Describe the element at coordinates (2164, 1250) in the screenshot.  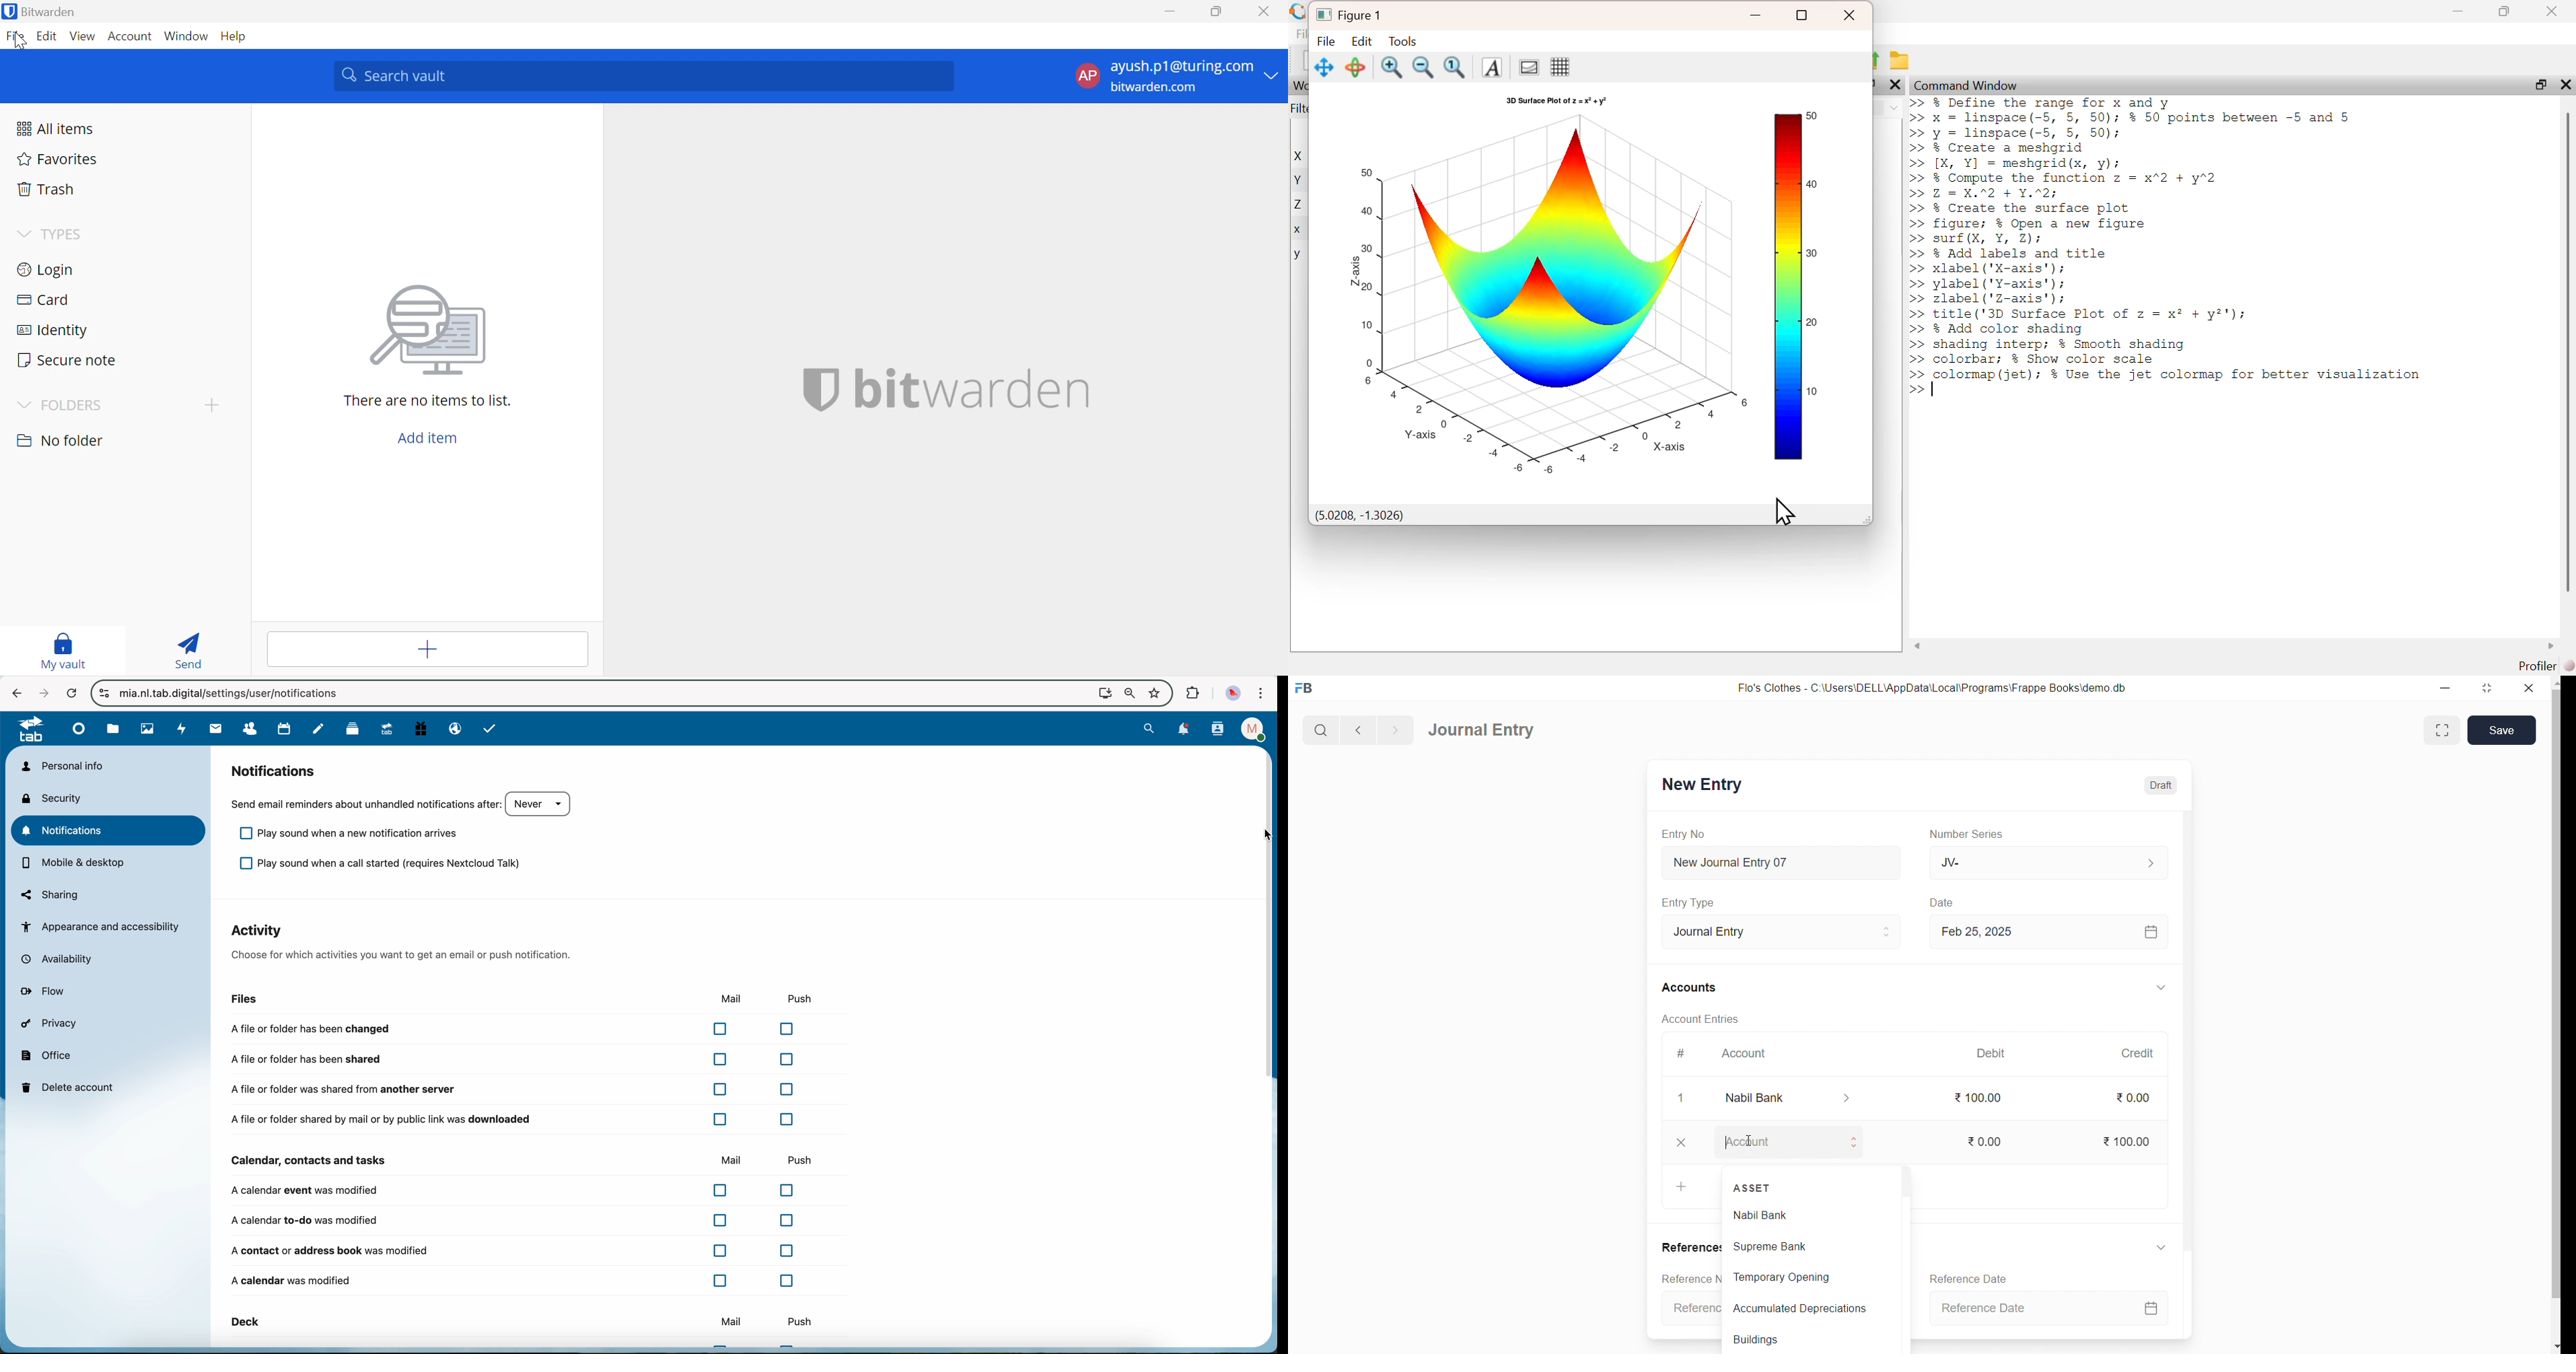
I see `expand/collapse` at that location.